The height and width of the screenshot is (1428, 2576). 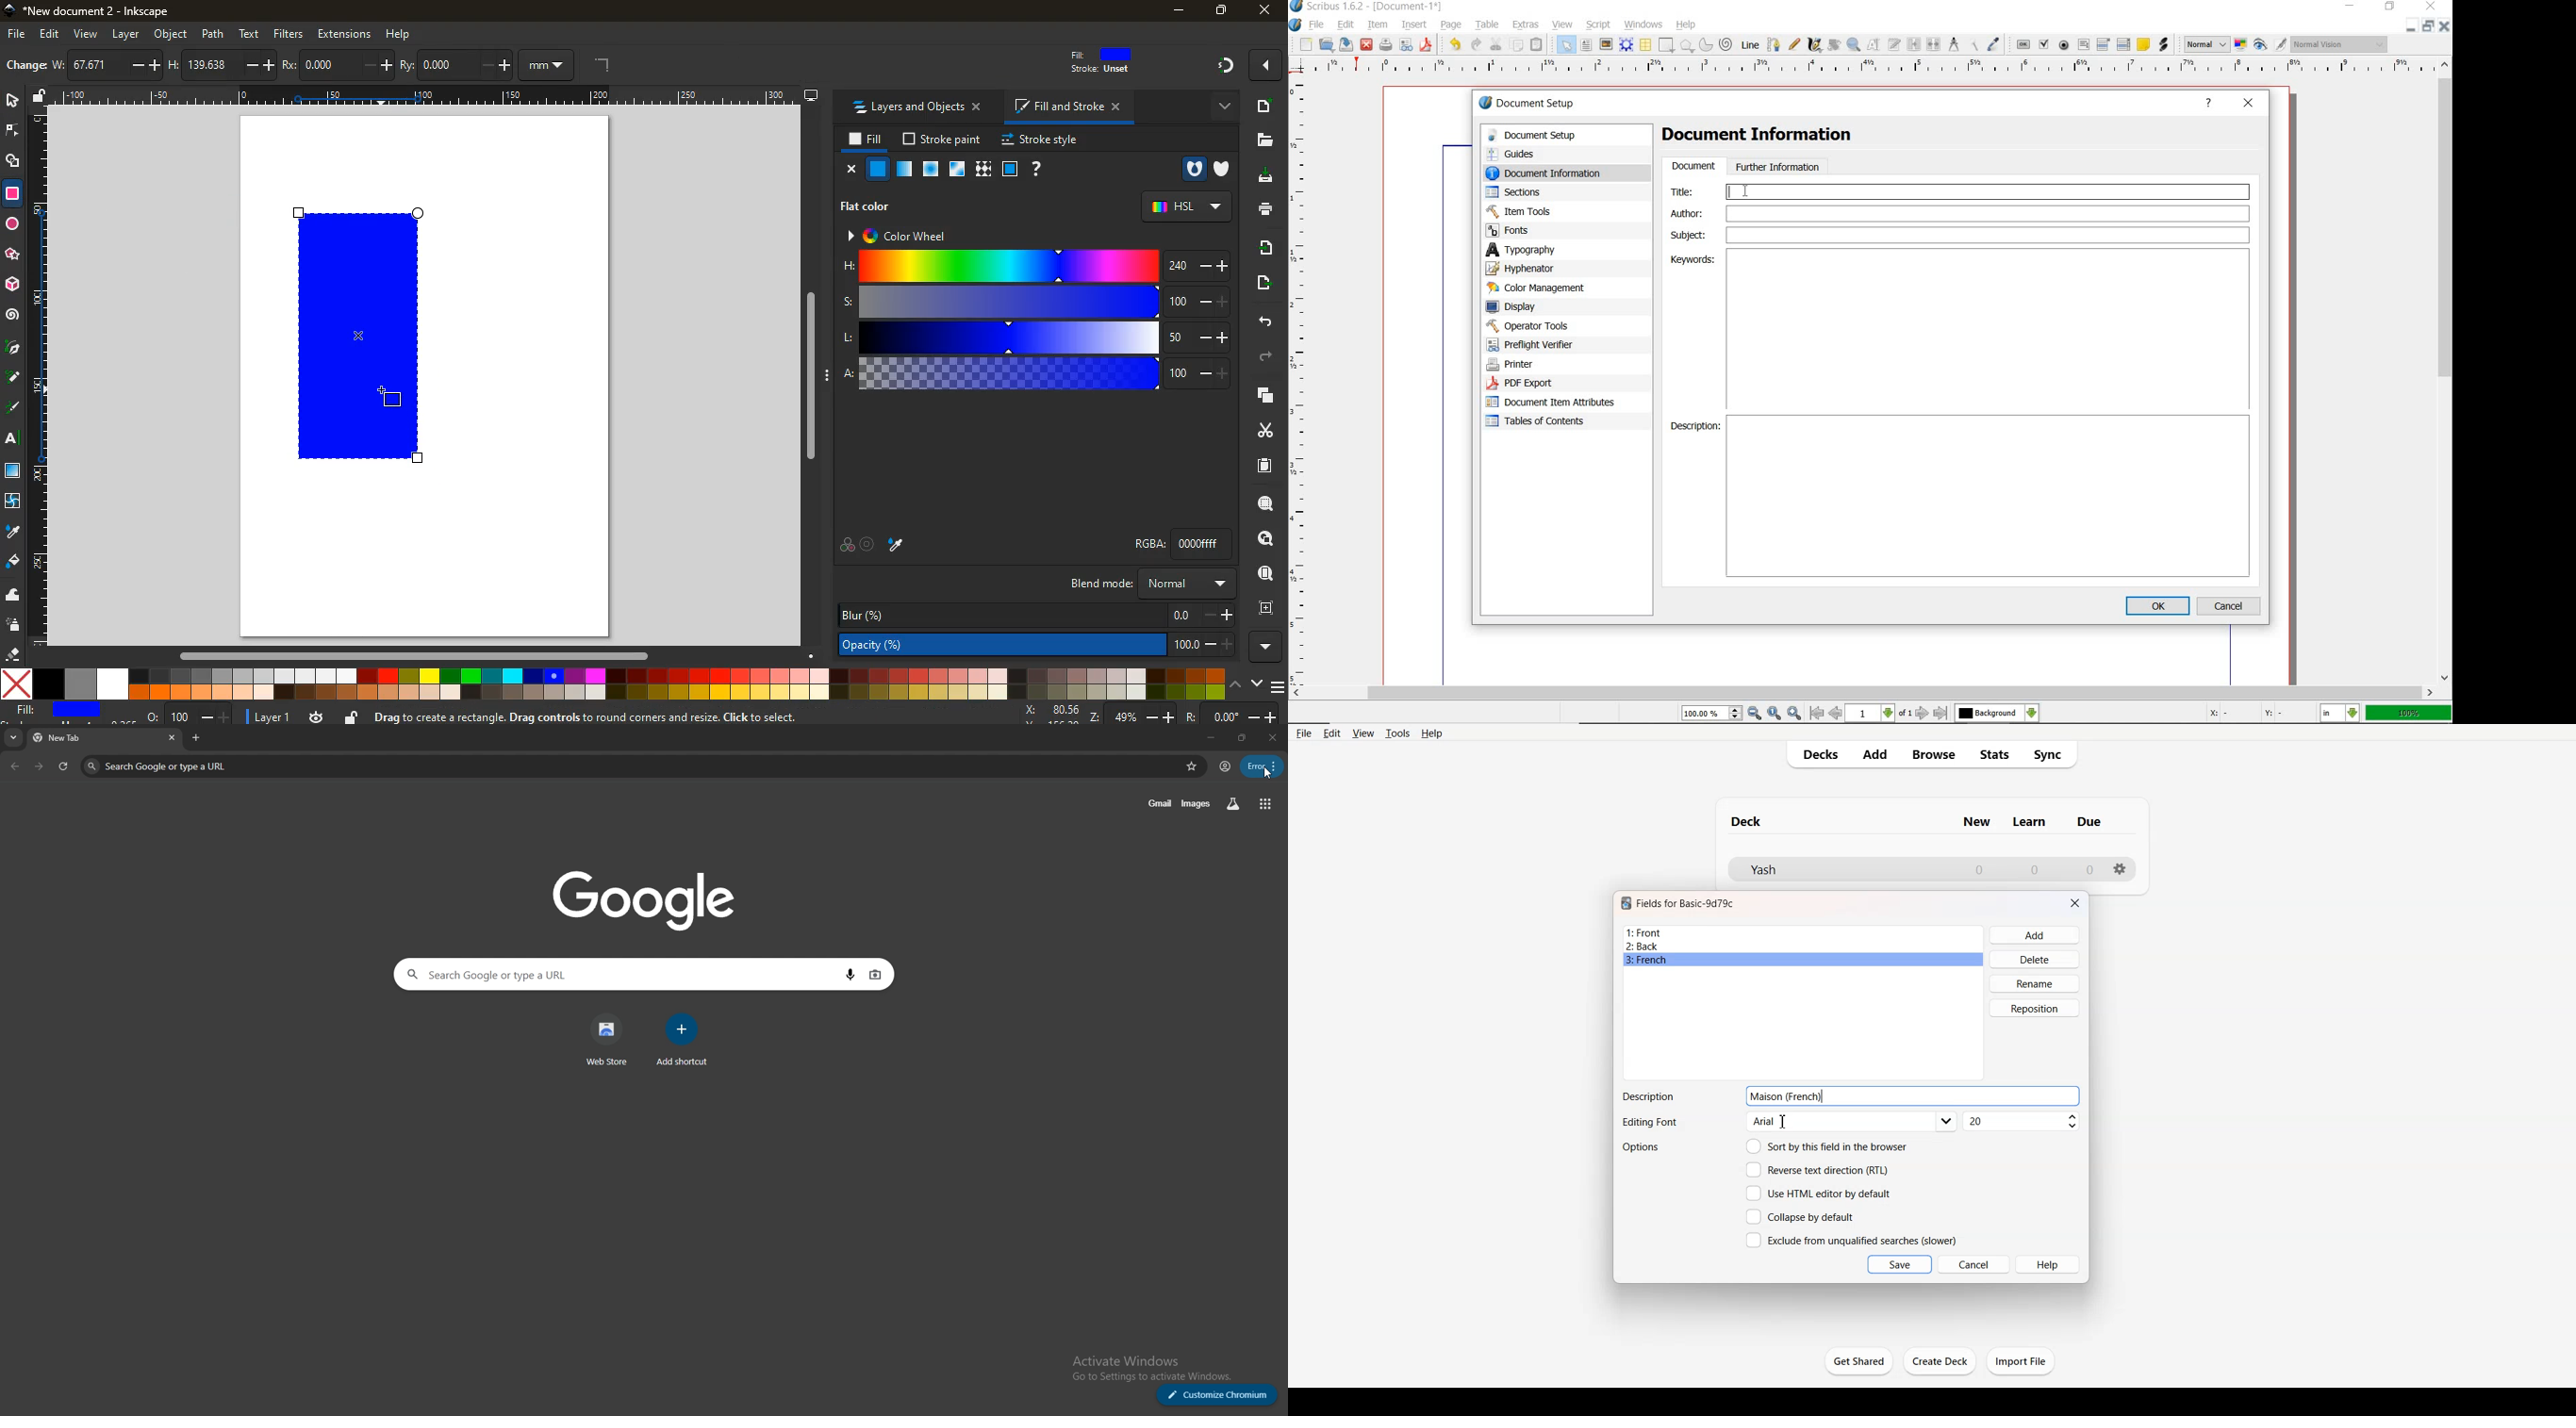 I want to click on a, so click(x=1038, y=375).